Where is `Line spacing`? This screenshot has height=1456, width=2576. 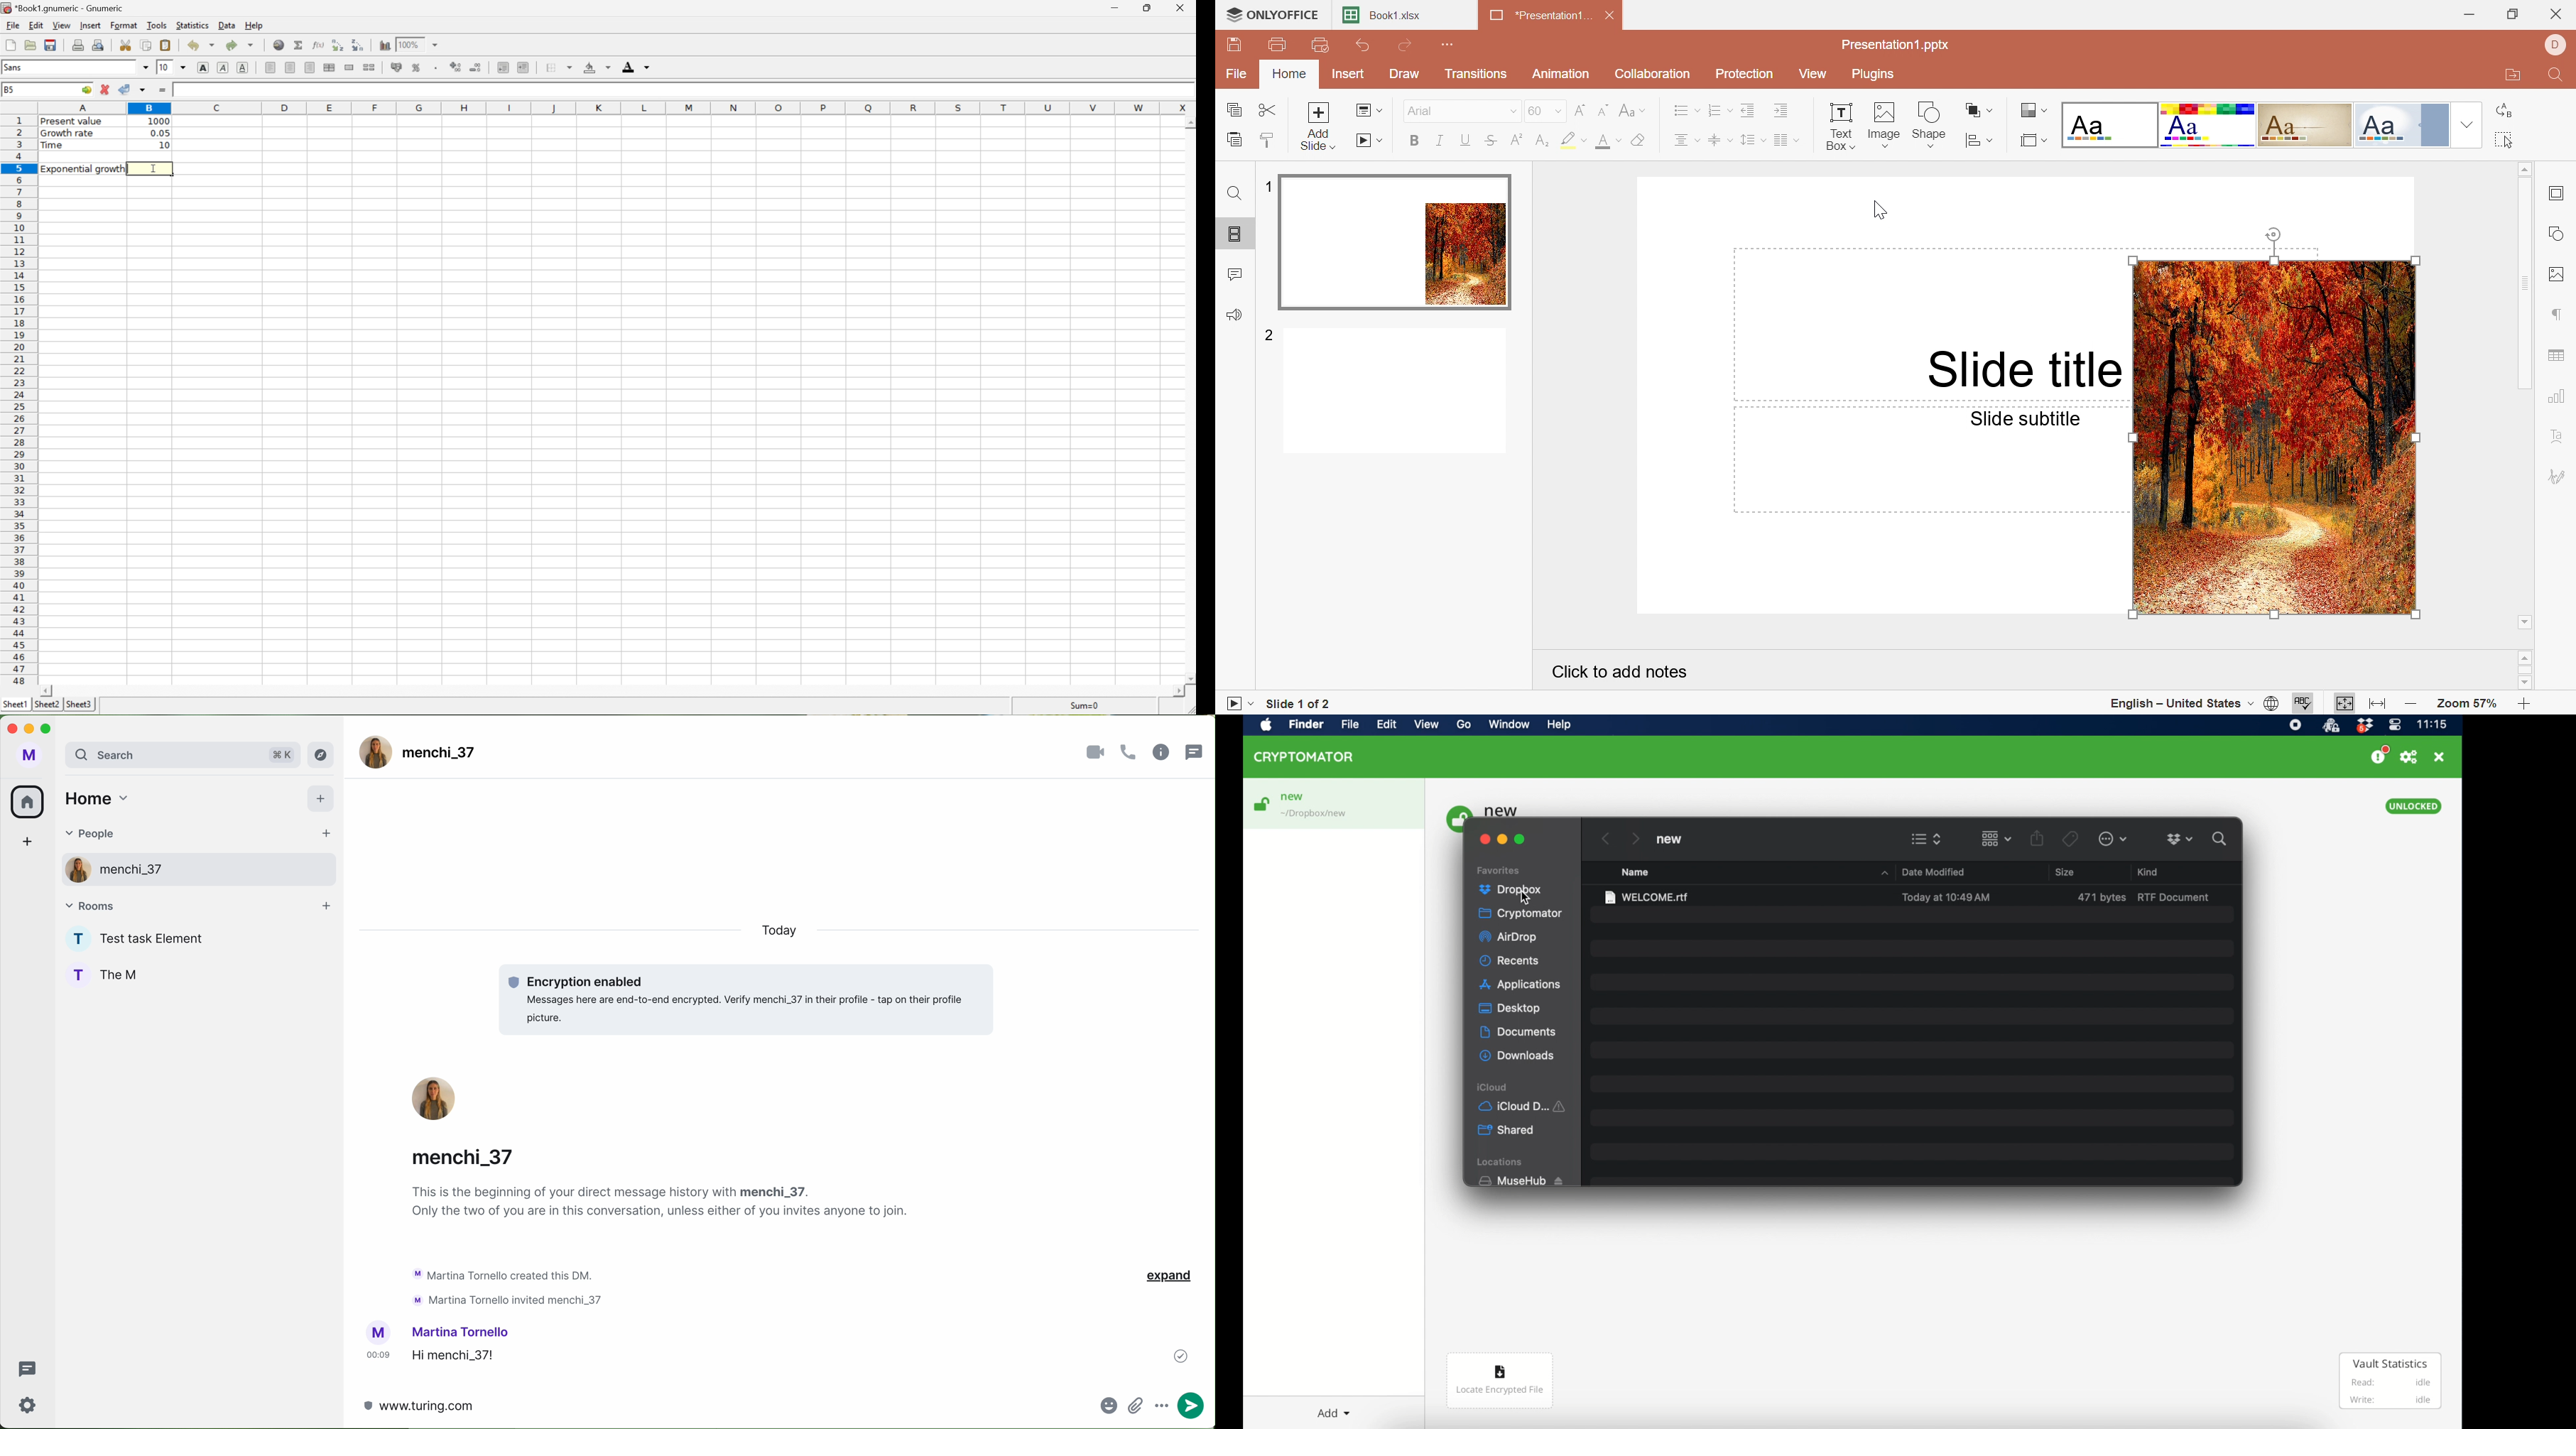
Line spacing is located at coordinates (1747, 142).